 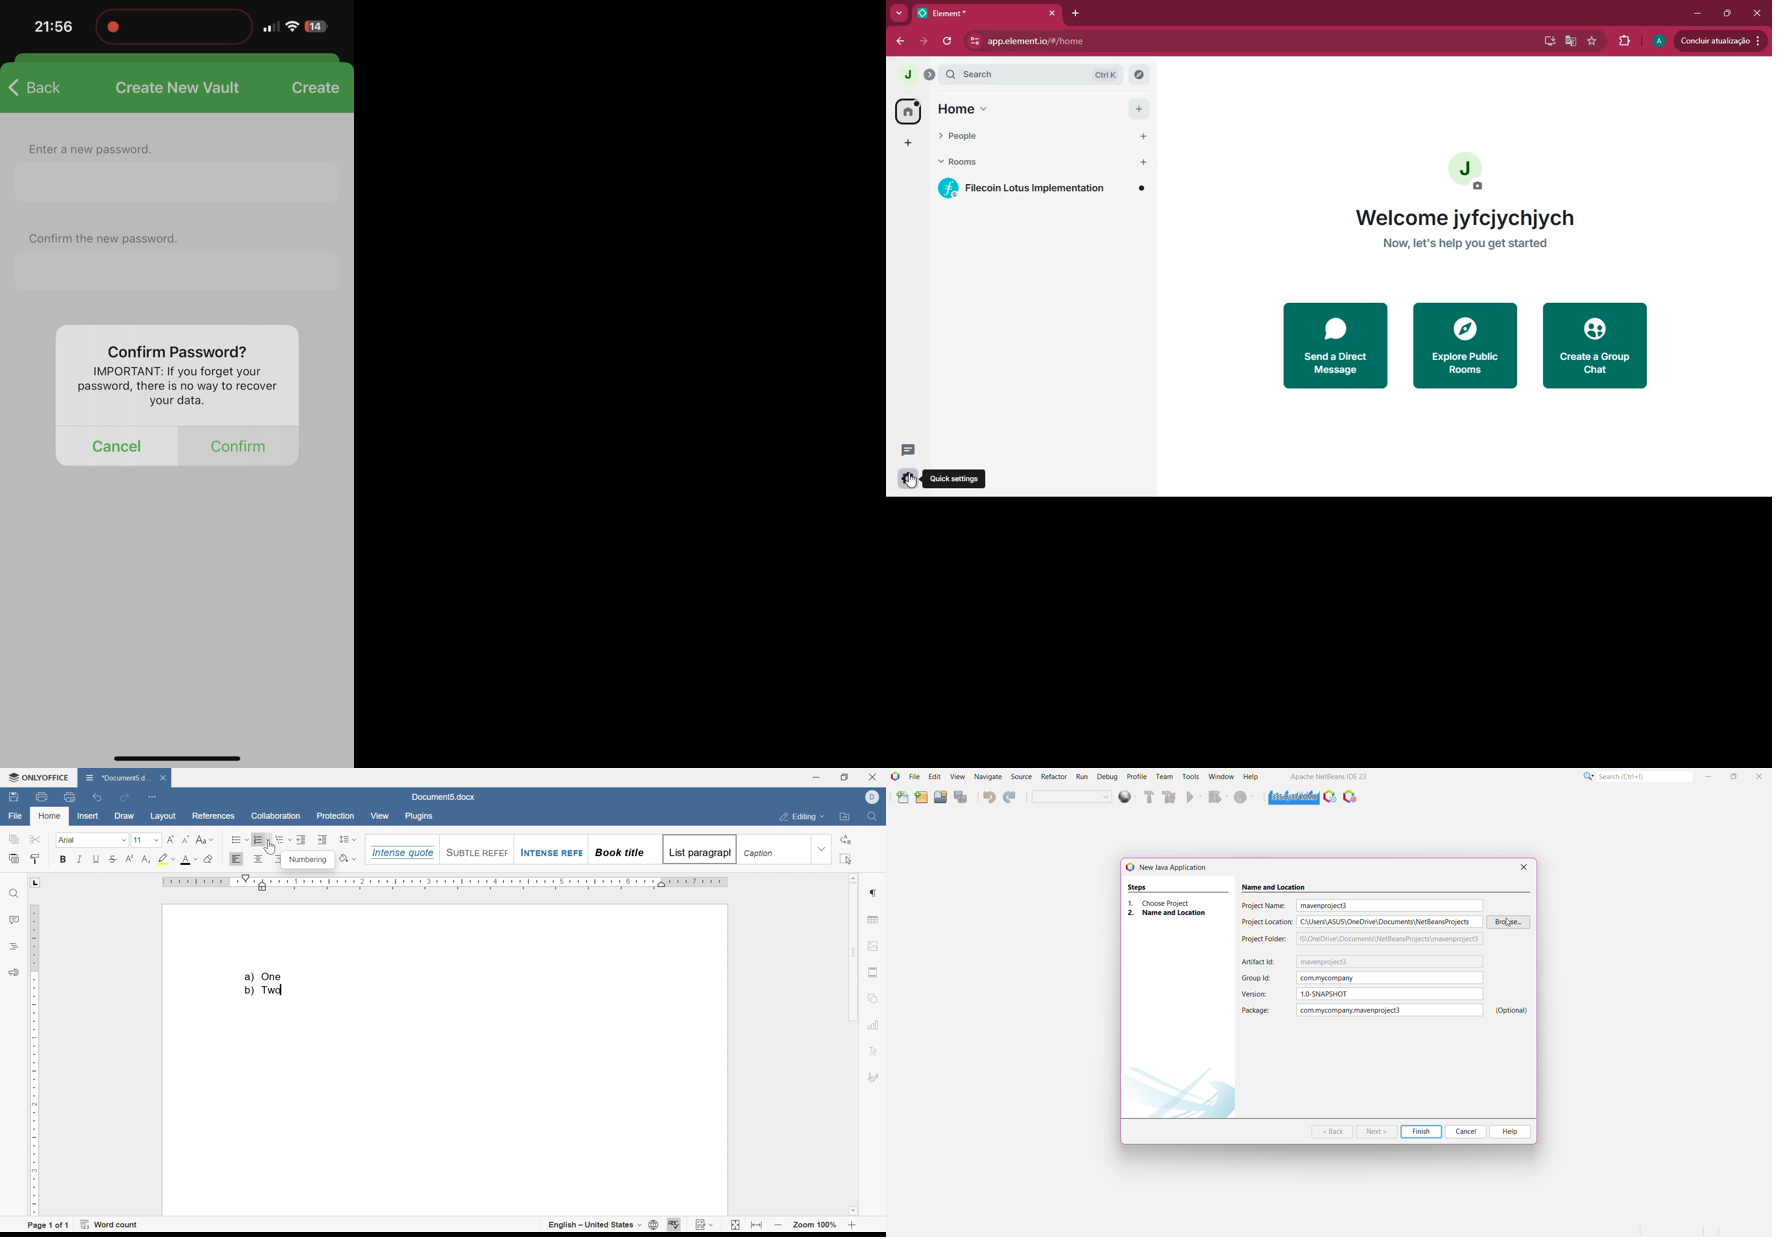 I want to click on change case, so click(x=205, y=840).